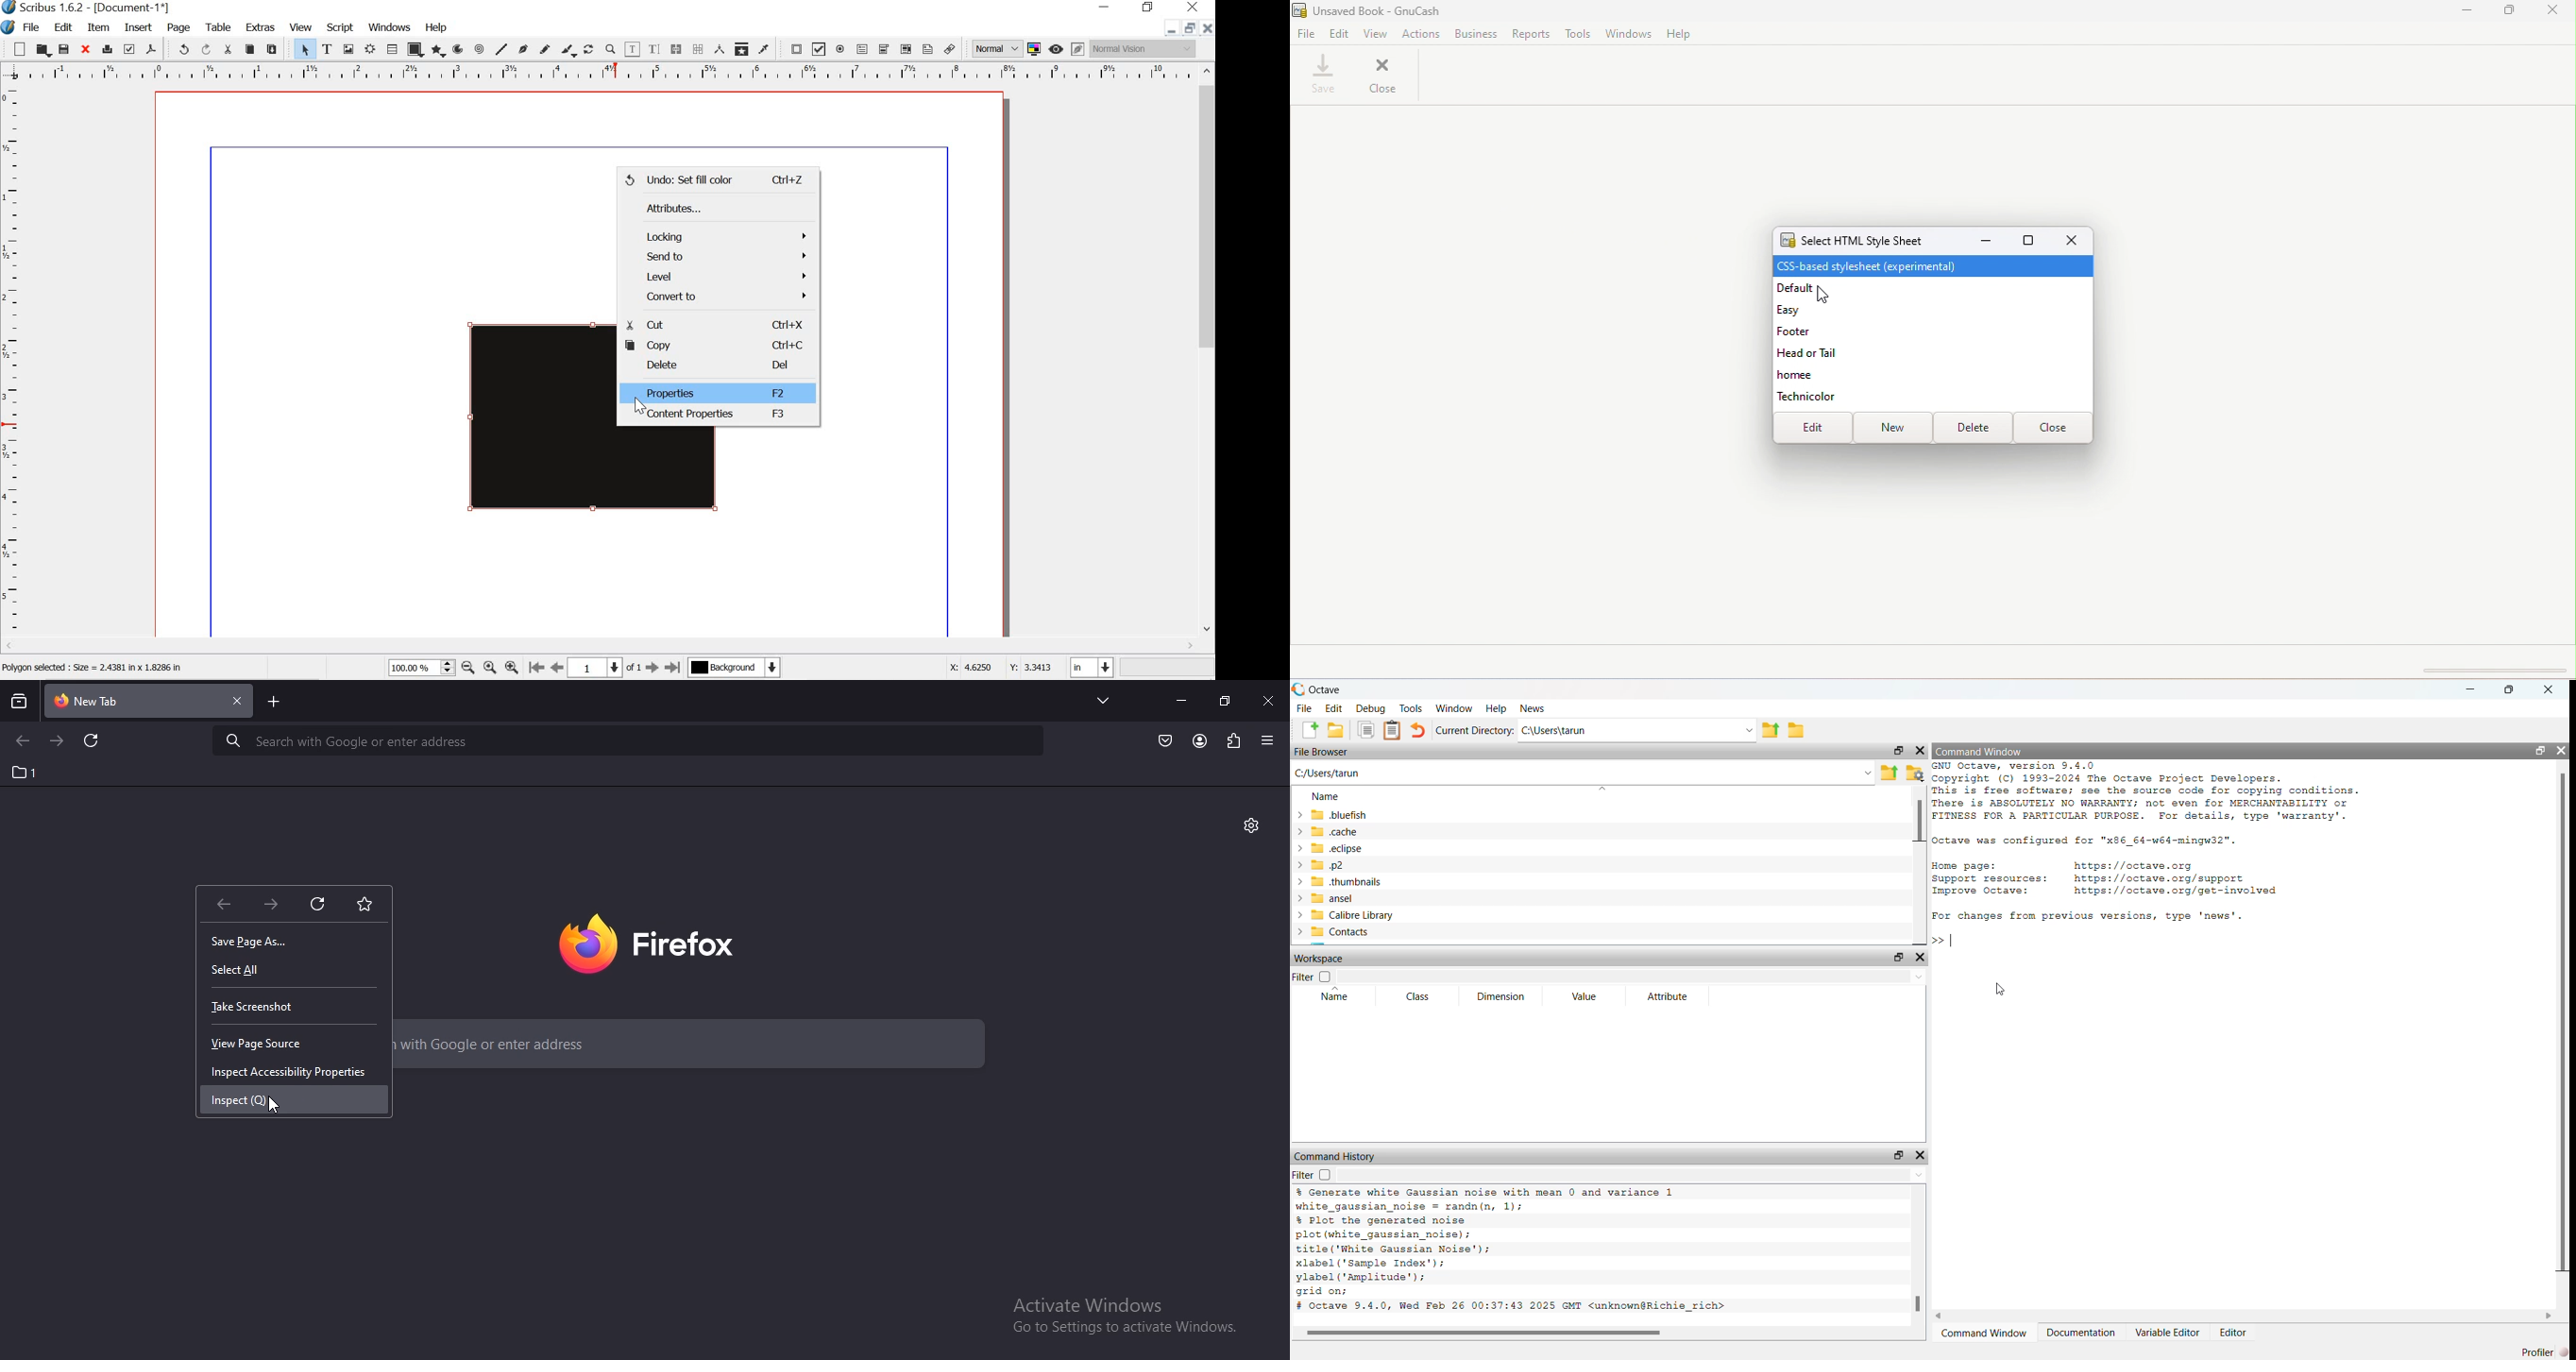  Describe the element at coordinates (58, 27) in the screenshot. I see `edit` at that location.